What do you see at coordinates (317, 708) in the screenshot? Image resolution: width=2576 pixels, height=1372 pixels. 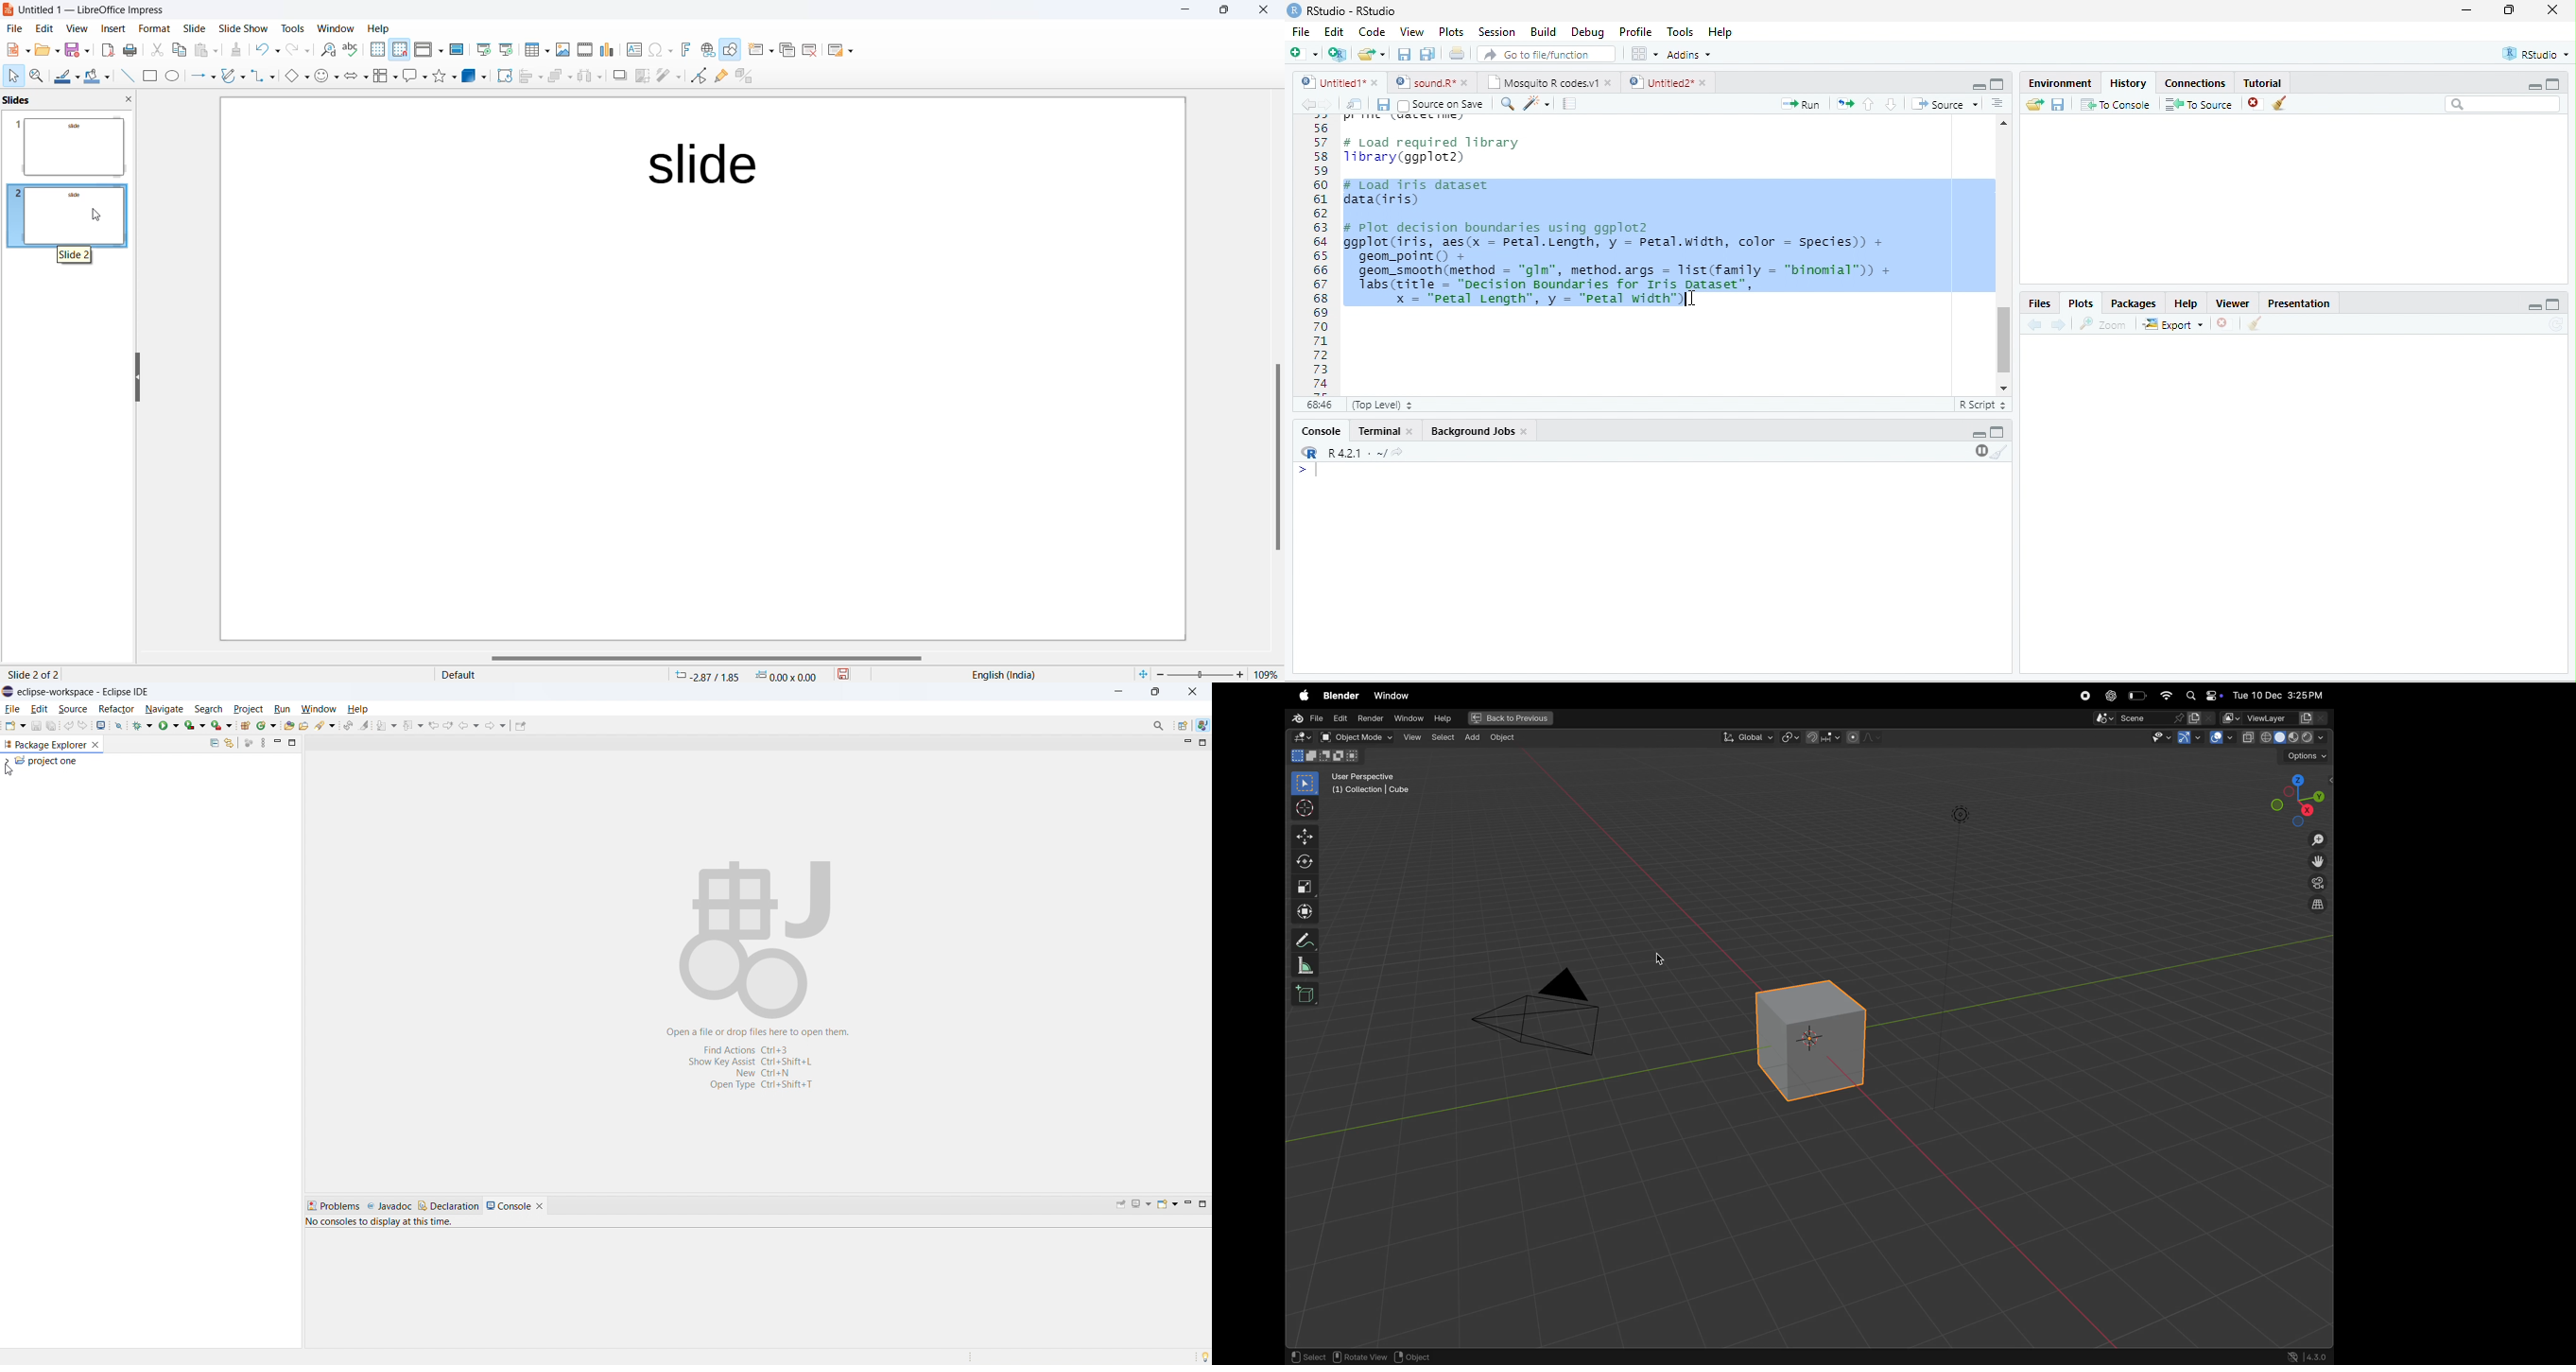 I see `window` at bounding box center [317, 708].